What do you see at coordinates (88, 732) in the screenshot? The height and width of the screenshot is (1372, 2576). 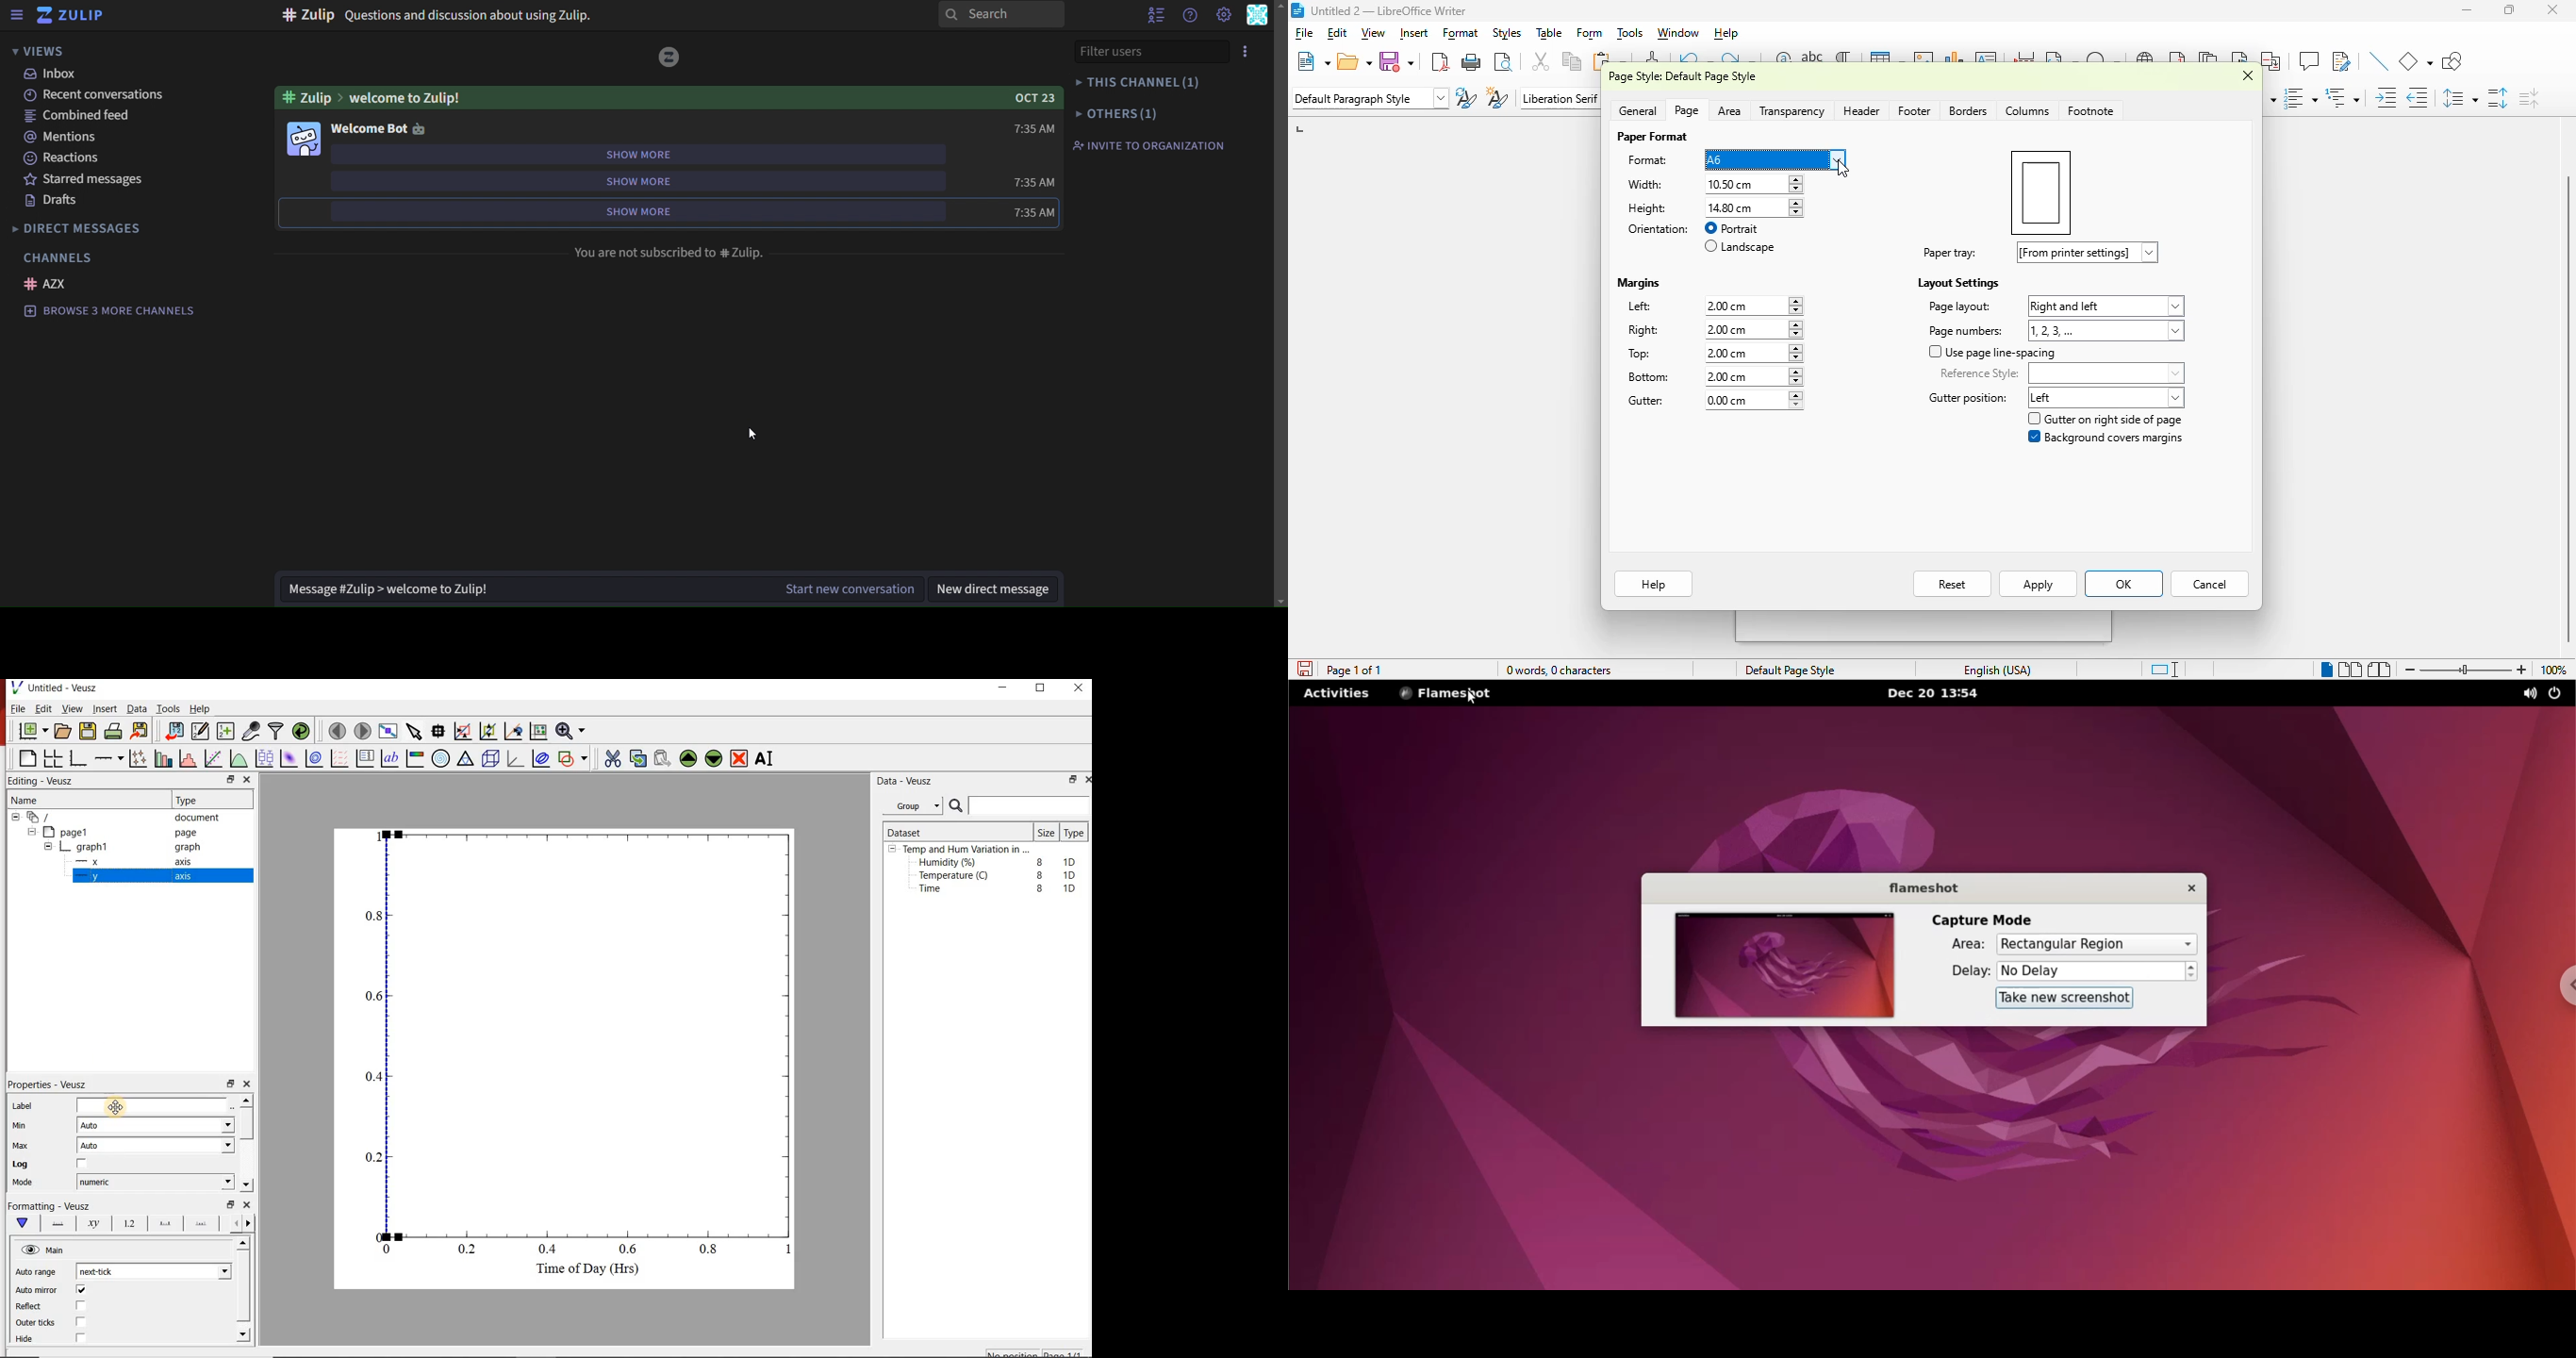 I see `save the document` at bounding box center [88, 732].